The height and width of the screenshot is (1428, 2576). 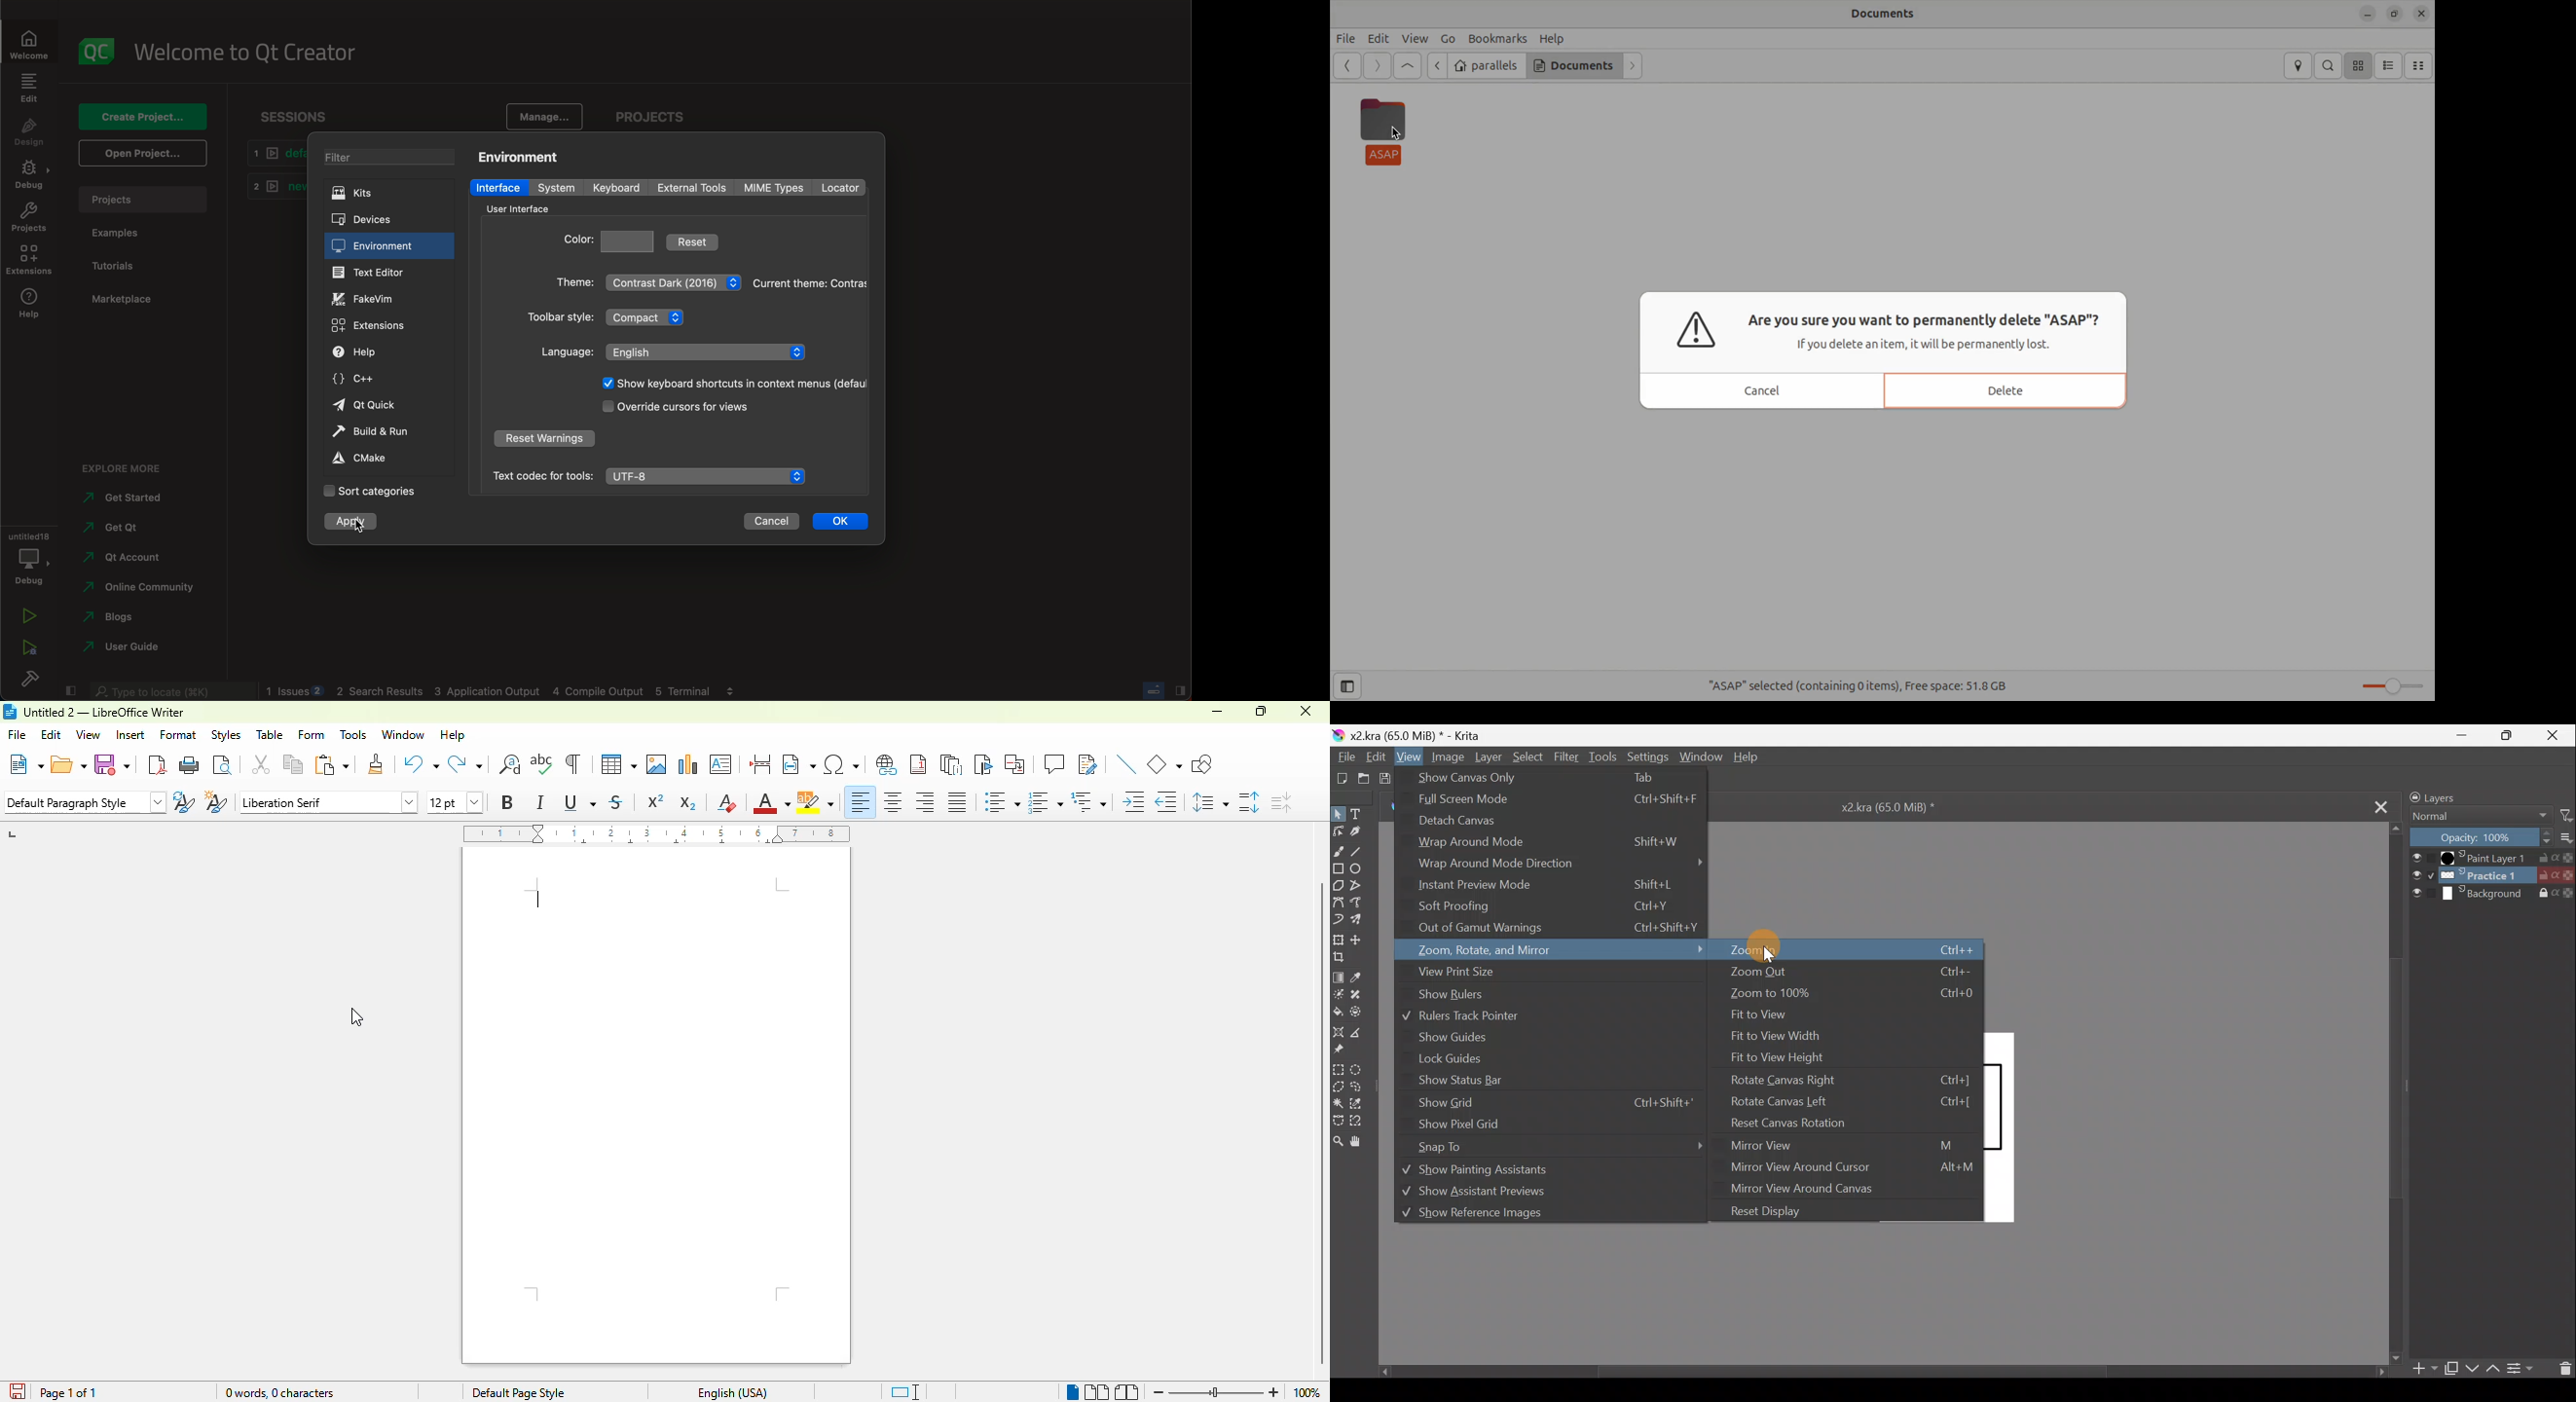 I want to click on fake vim, so click(x=374, y=298).